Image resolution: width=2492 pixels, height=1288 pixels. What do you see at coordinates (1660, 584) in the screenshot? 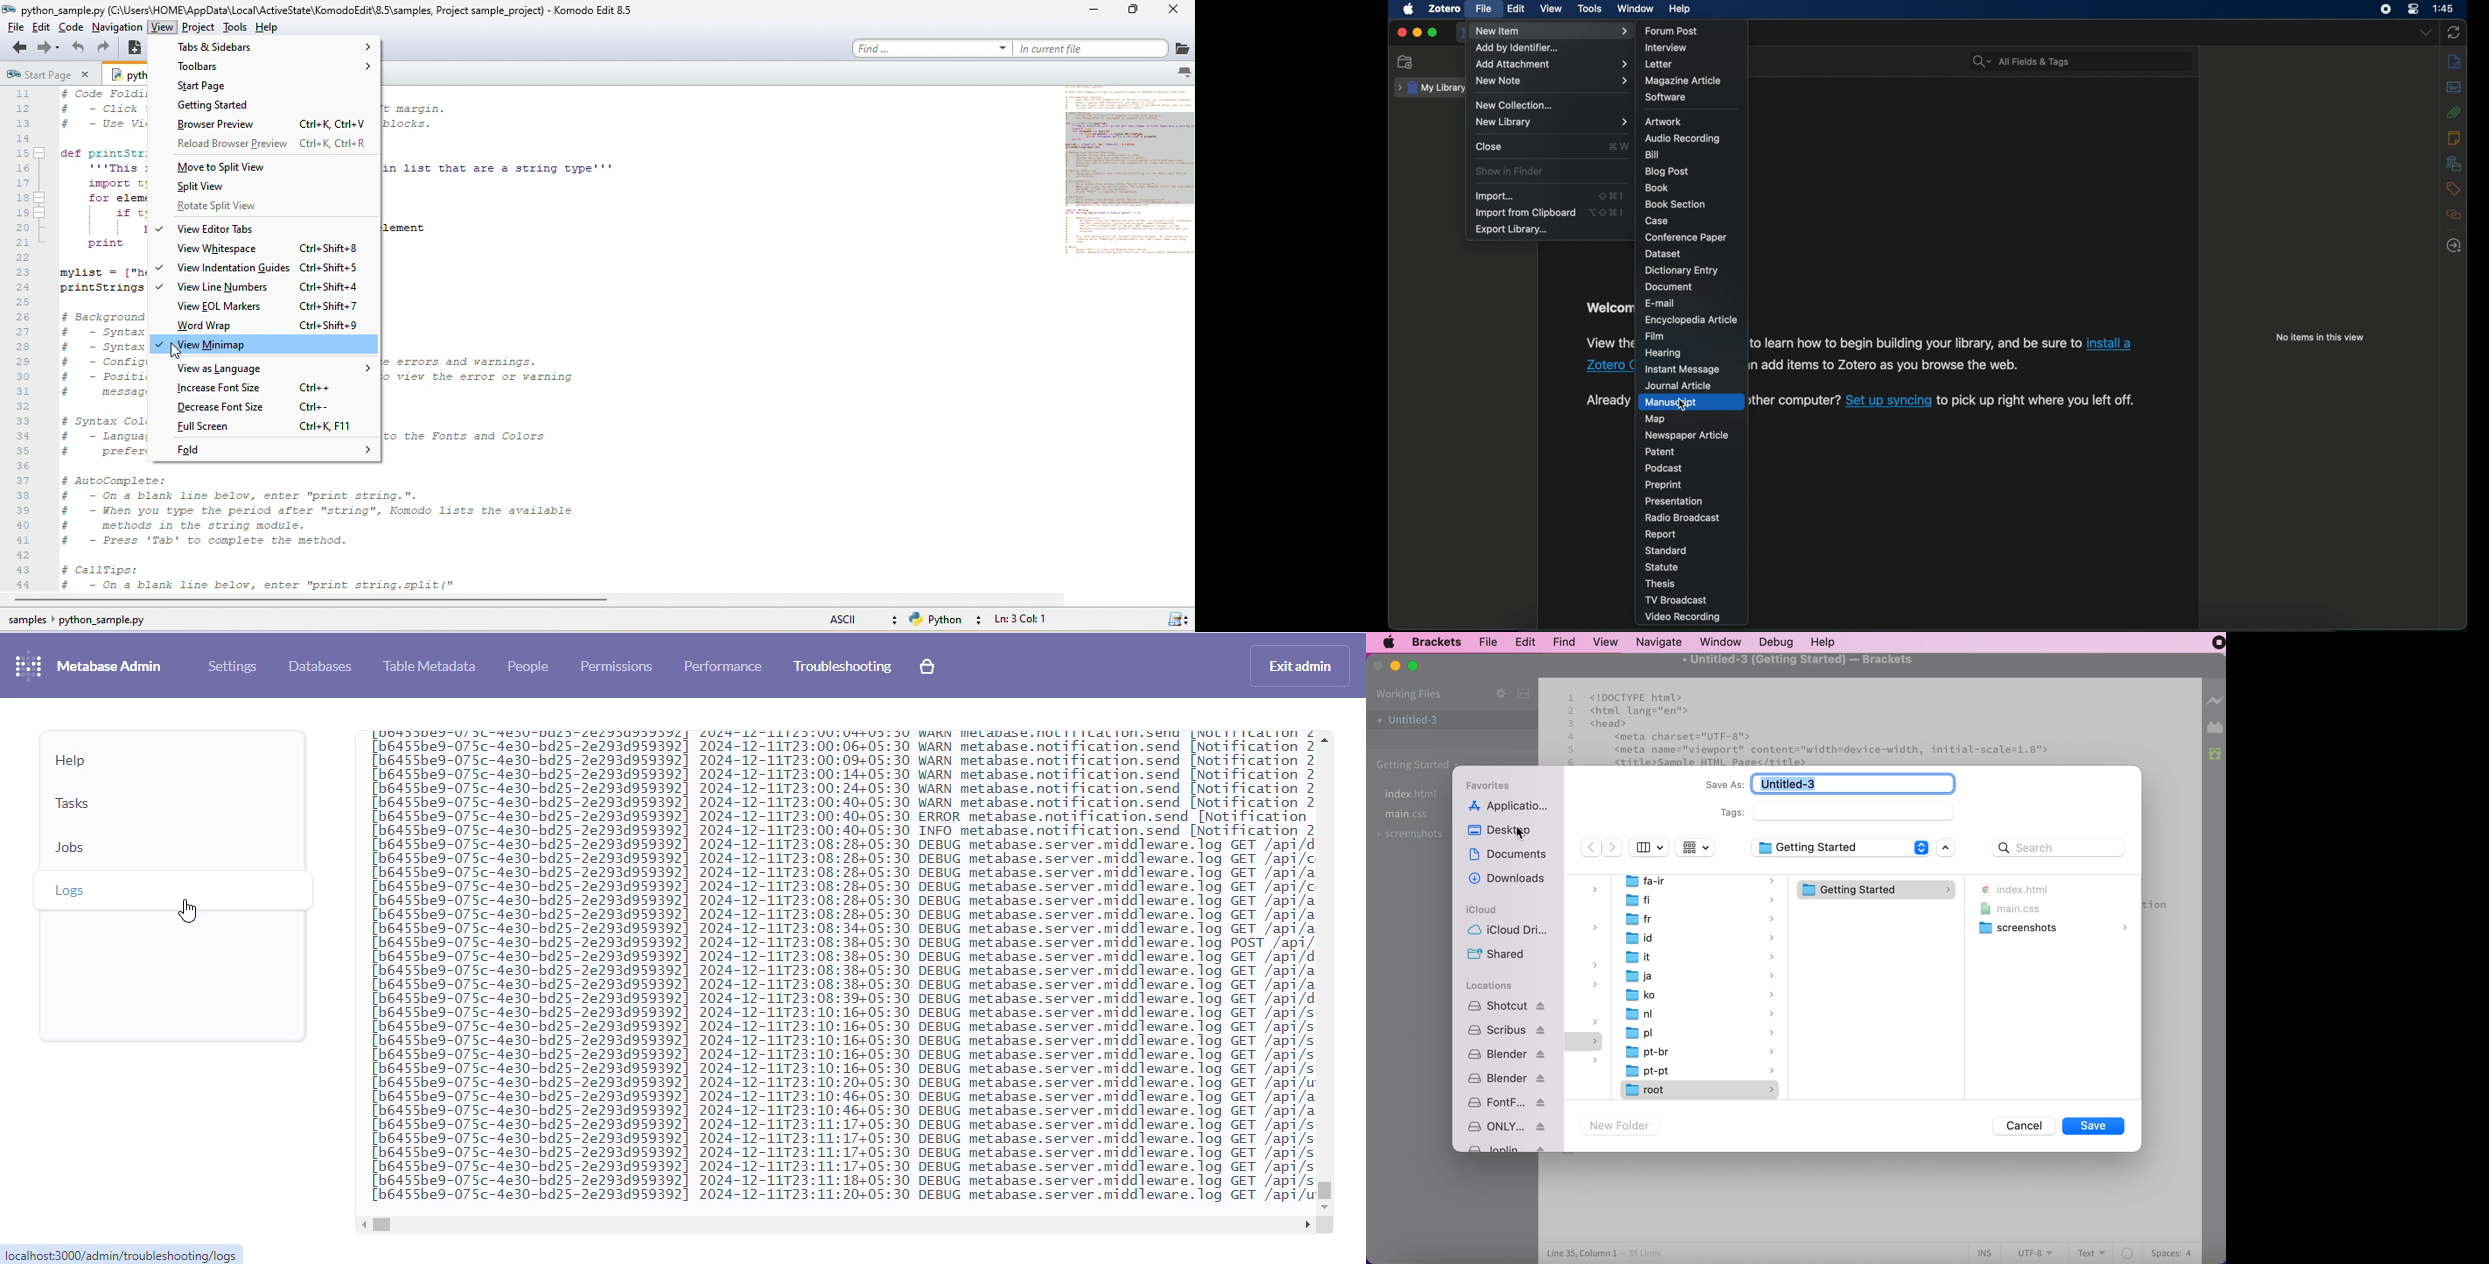
I see `thesis` at bounding box center [1660, 584].